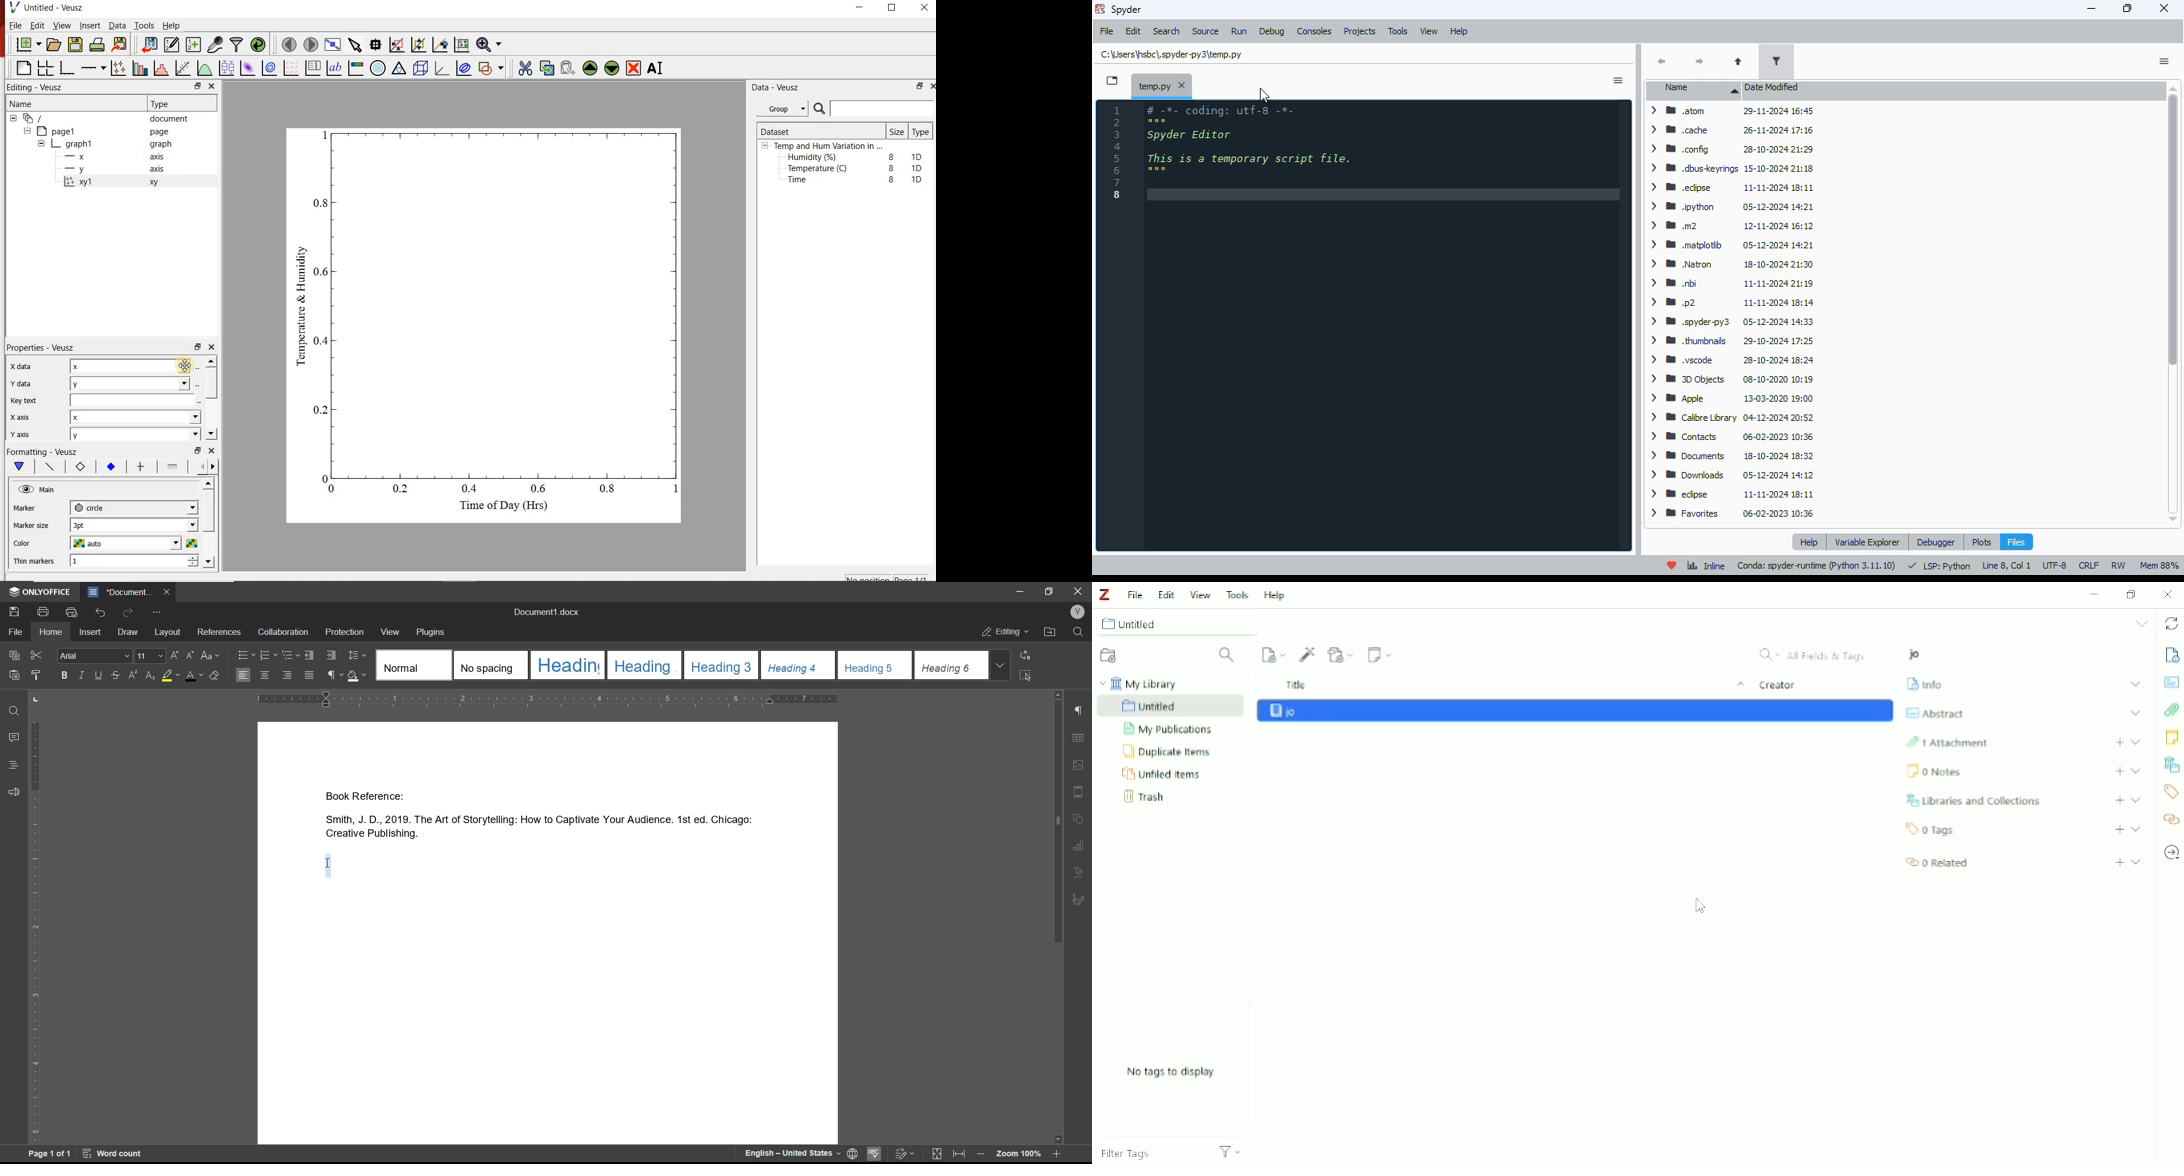 This screenshot has width=2184, height=1176. What do you see at coordinates (40, 592) in the screenshot?
I see `onlyoffice logo` at bounding box center [40, 592].